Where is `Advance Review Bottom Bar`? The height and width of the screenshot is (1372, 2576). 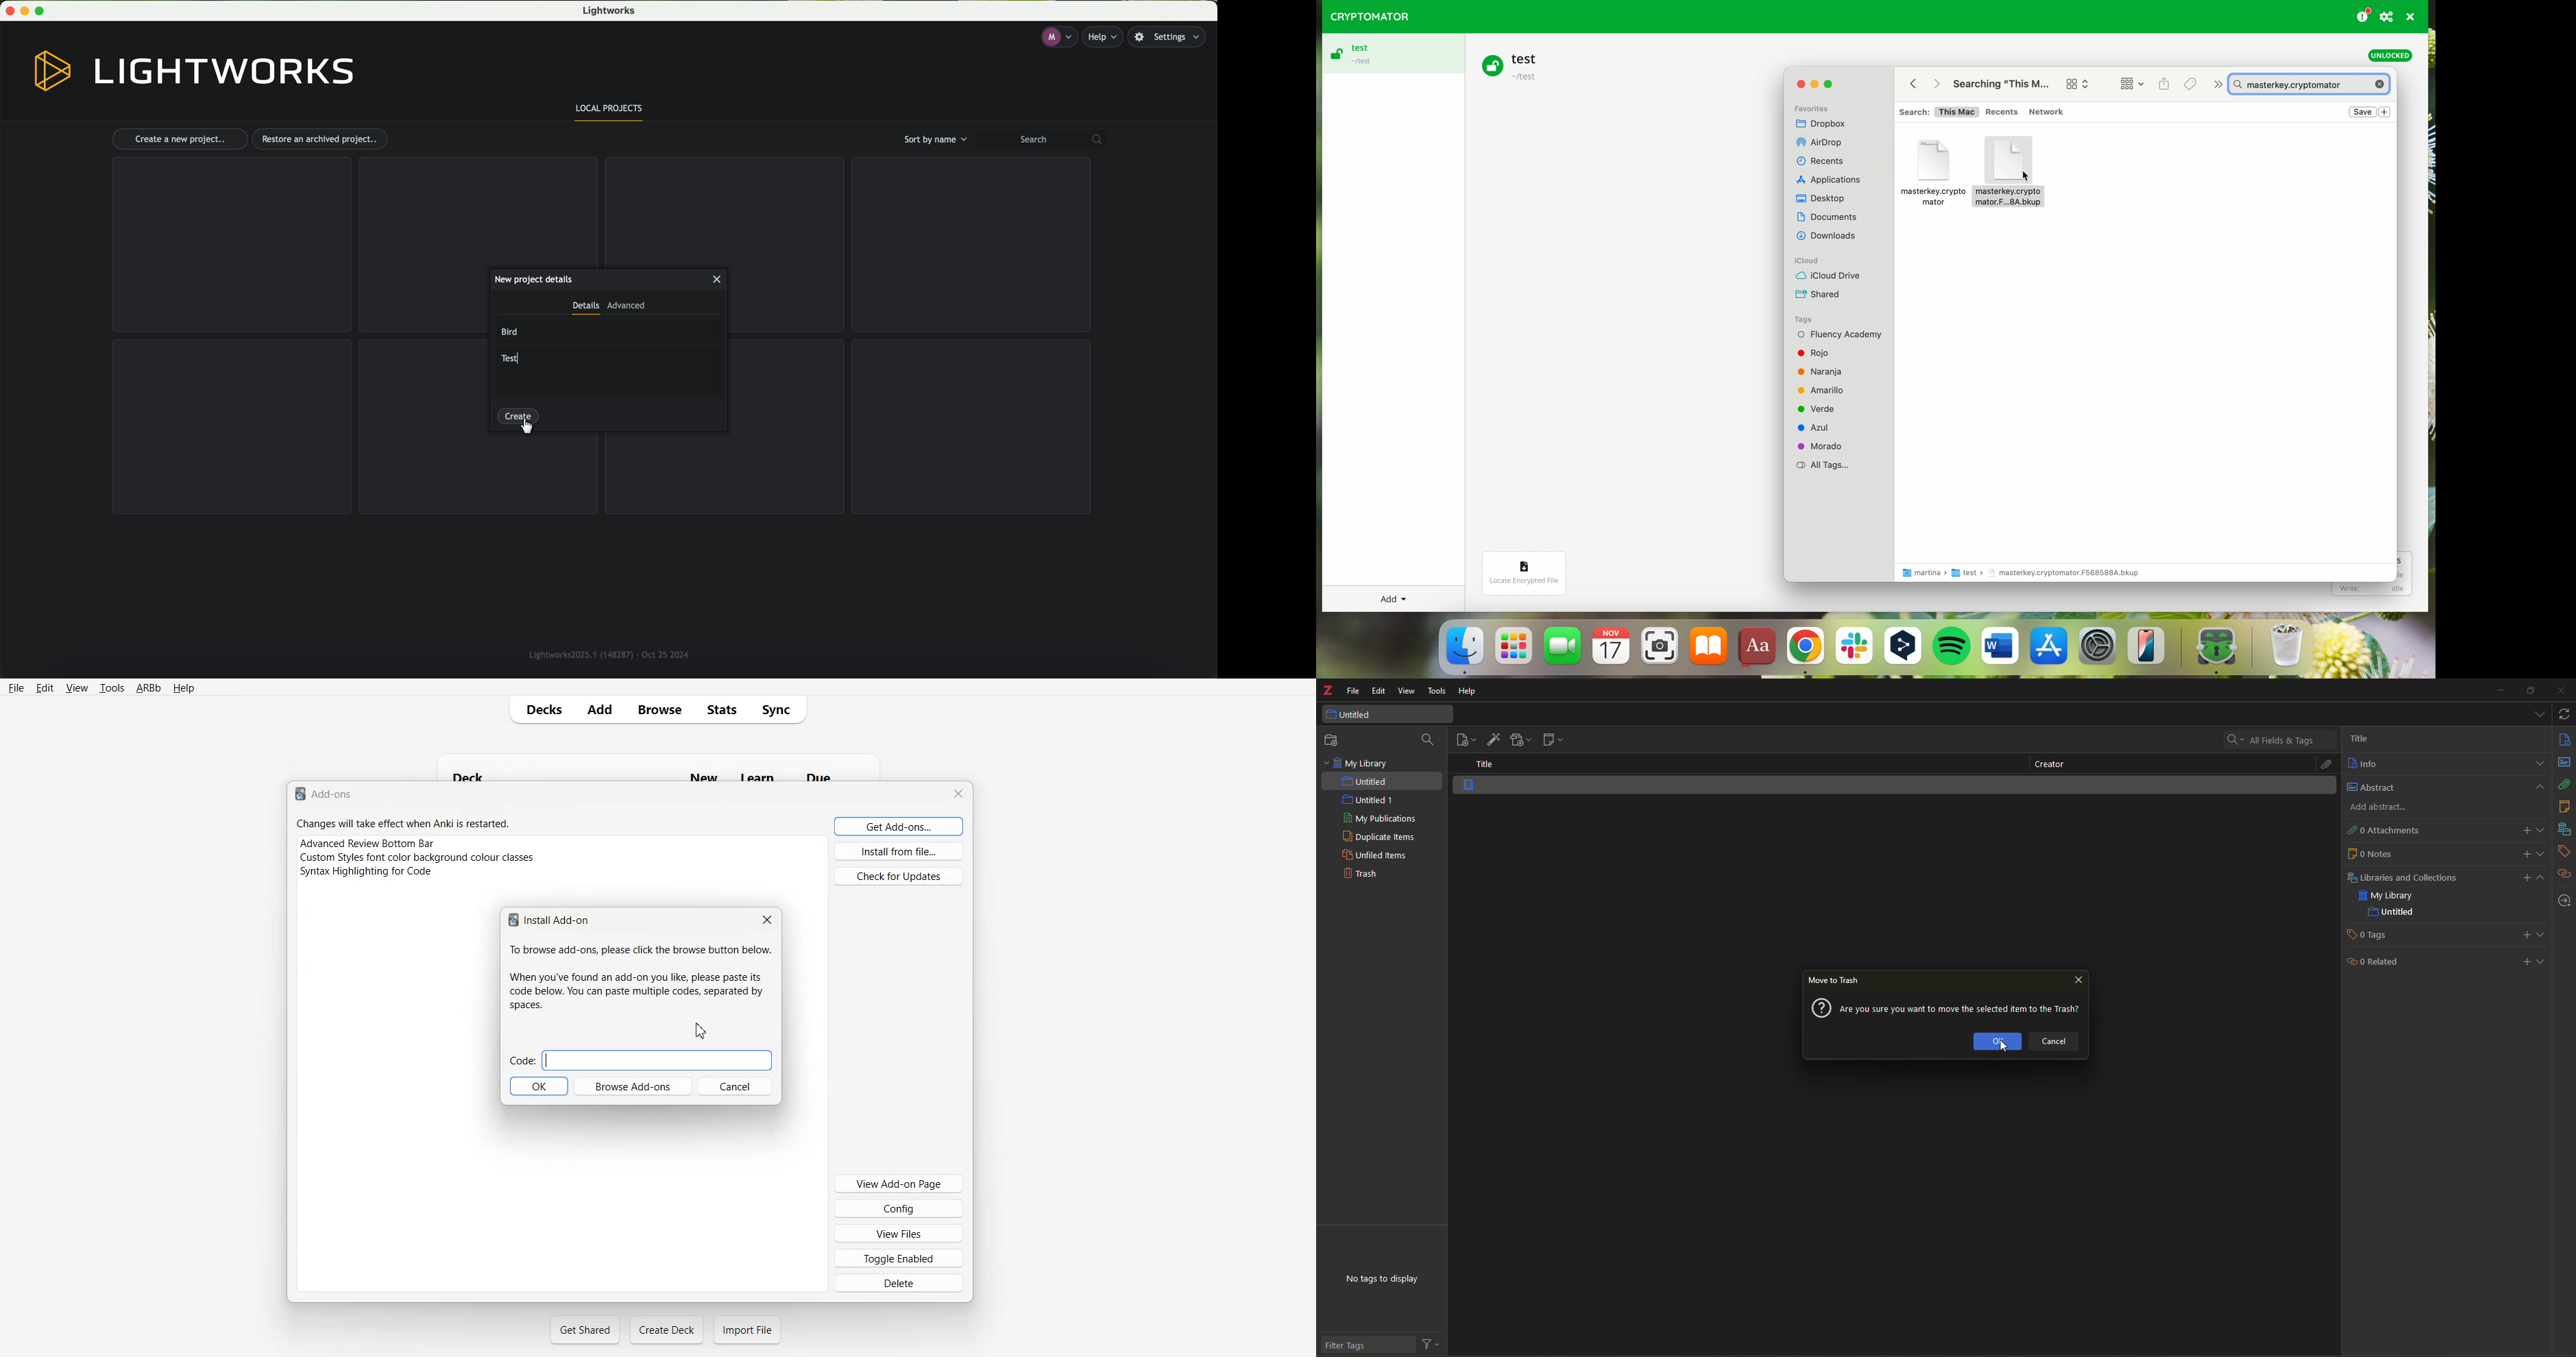
Advance Review Bottom Bar is located at coordinates (563, 842).